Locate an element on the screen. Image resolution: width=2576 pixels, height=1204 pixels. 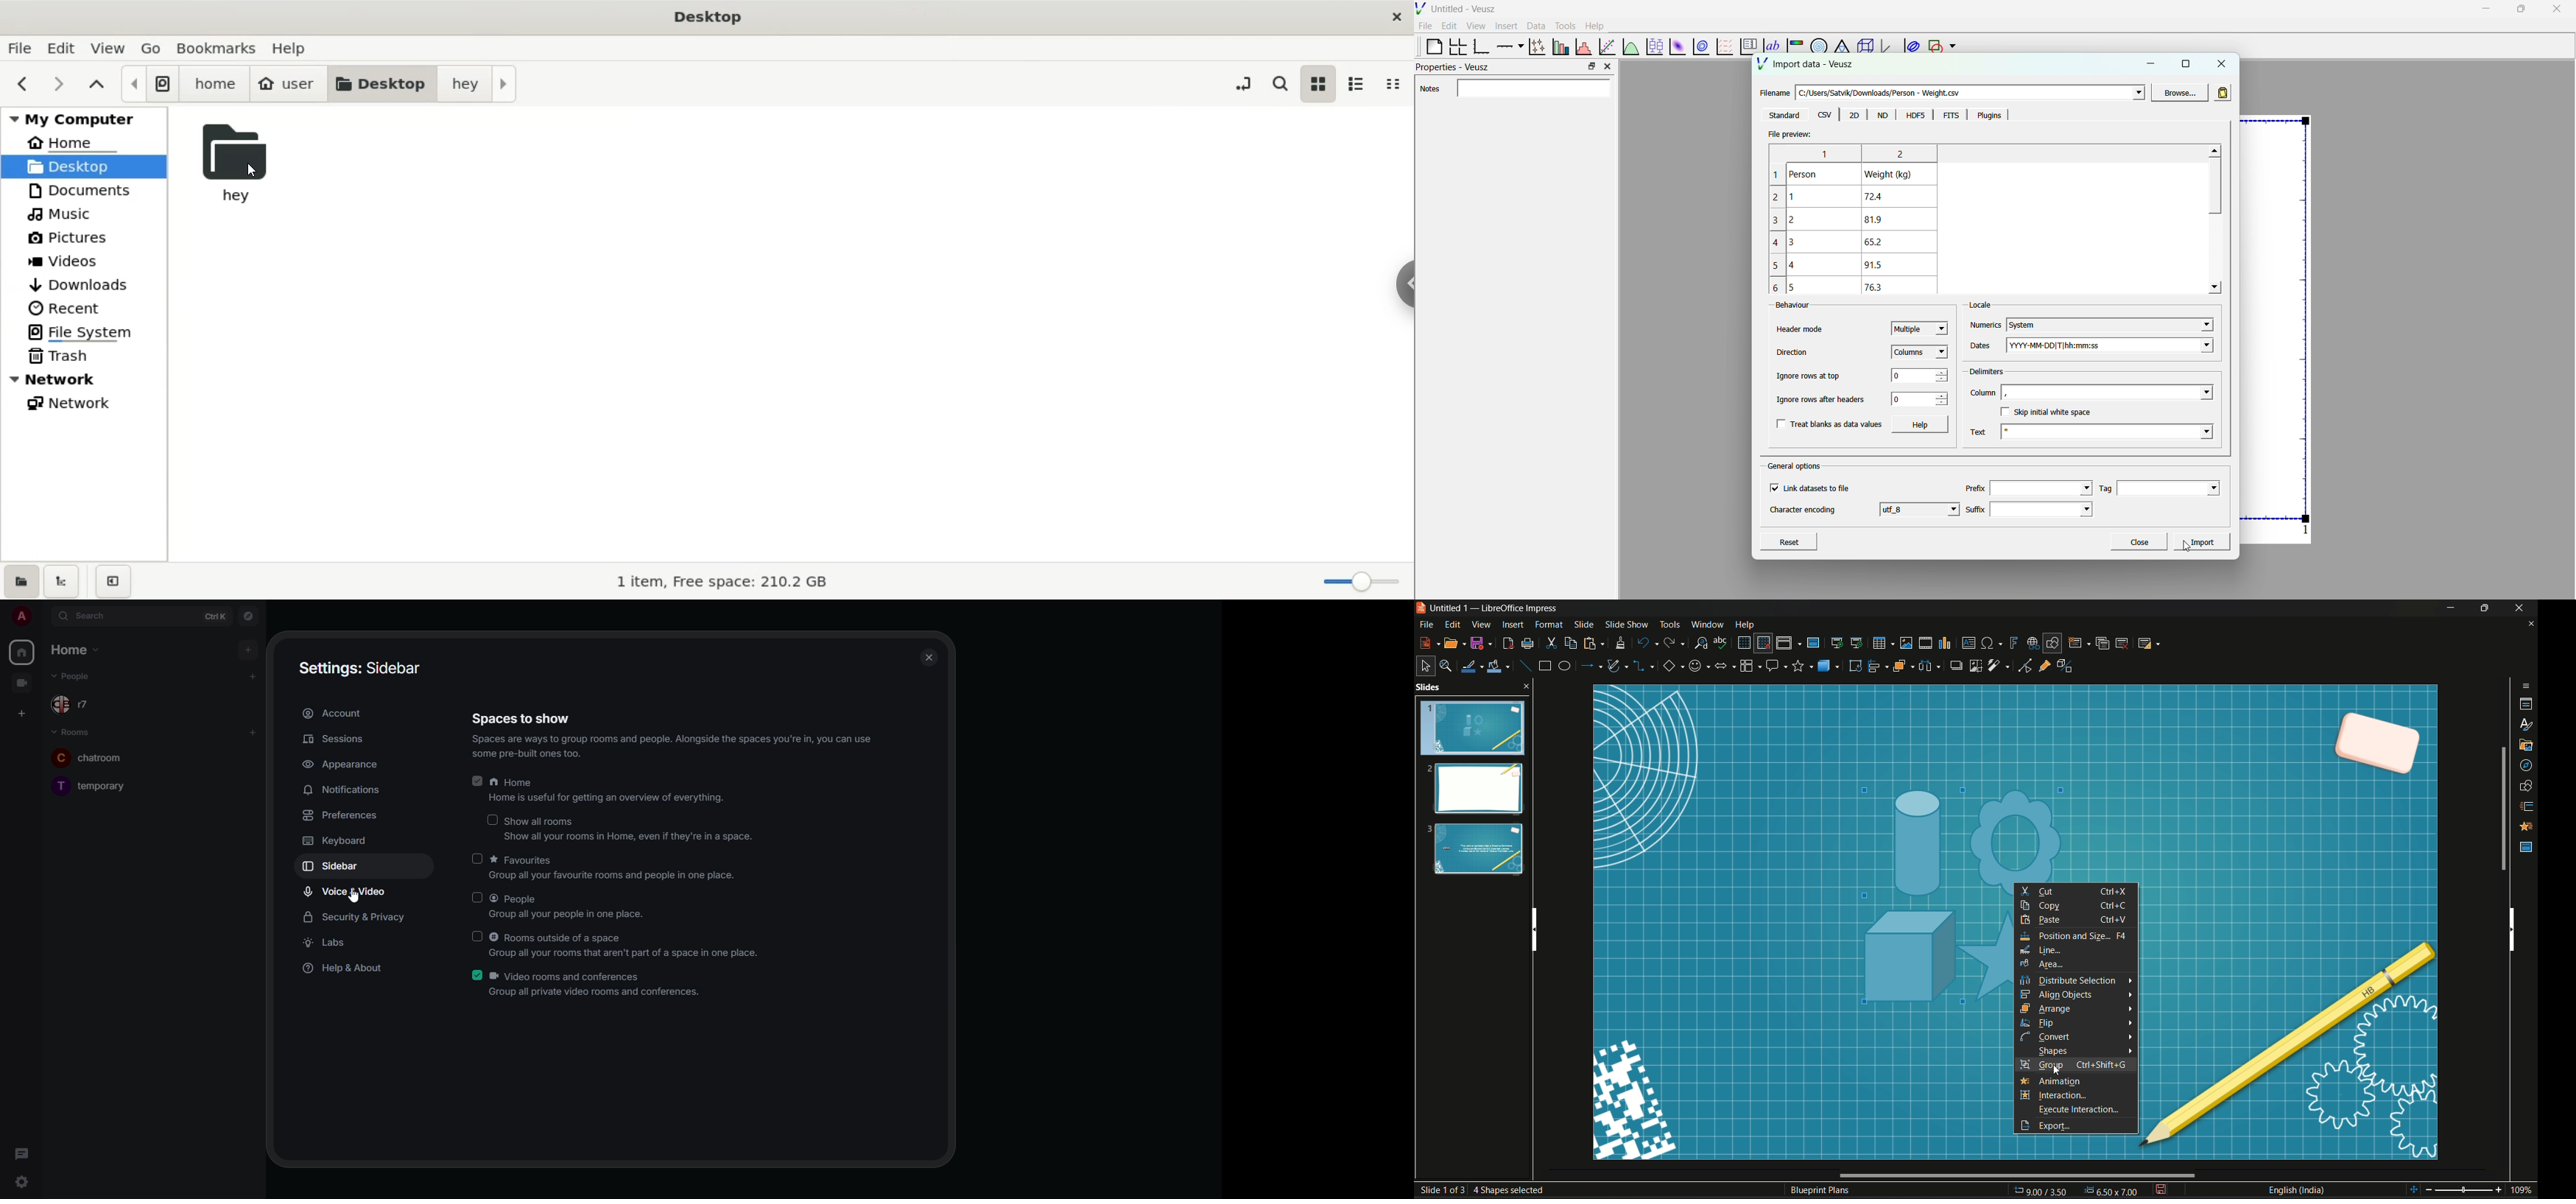
symbol shape is located at coordinates (1698, 667).